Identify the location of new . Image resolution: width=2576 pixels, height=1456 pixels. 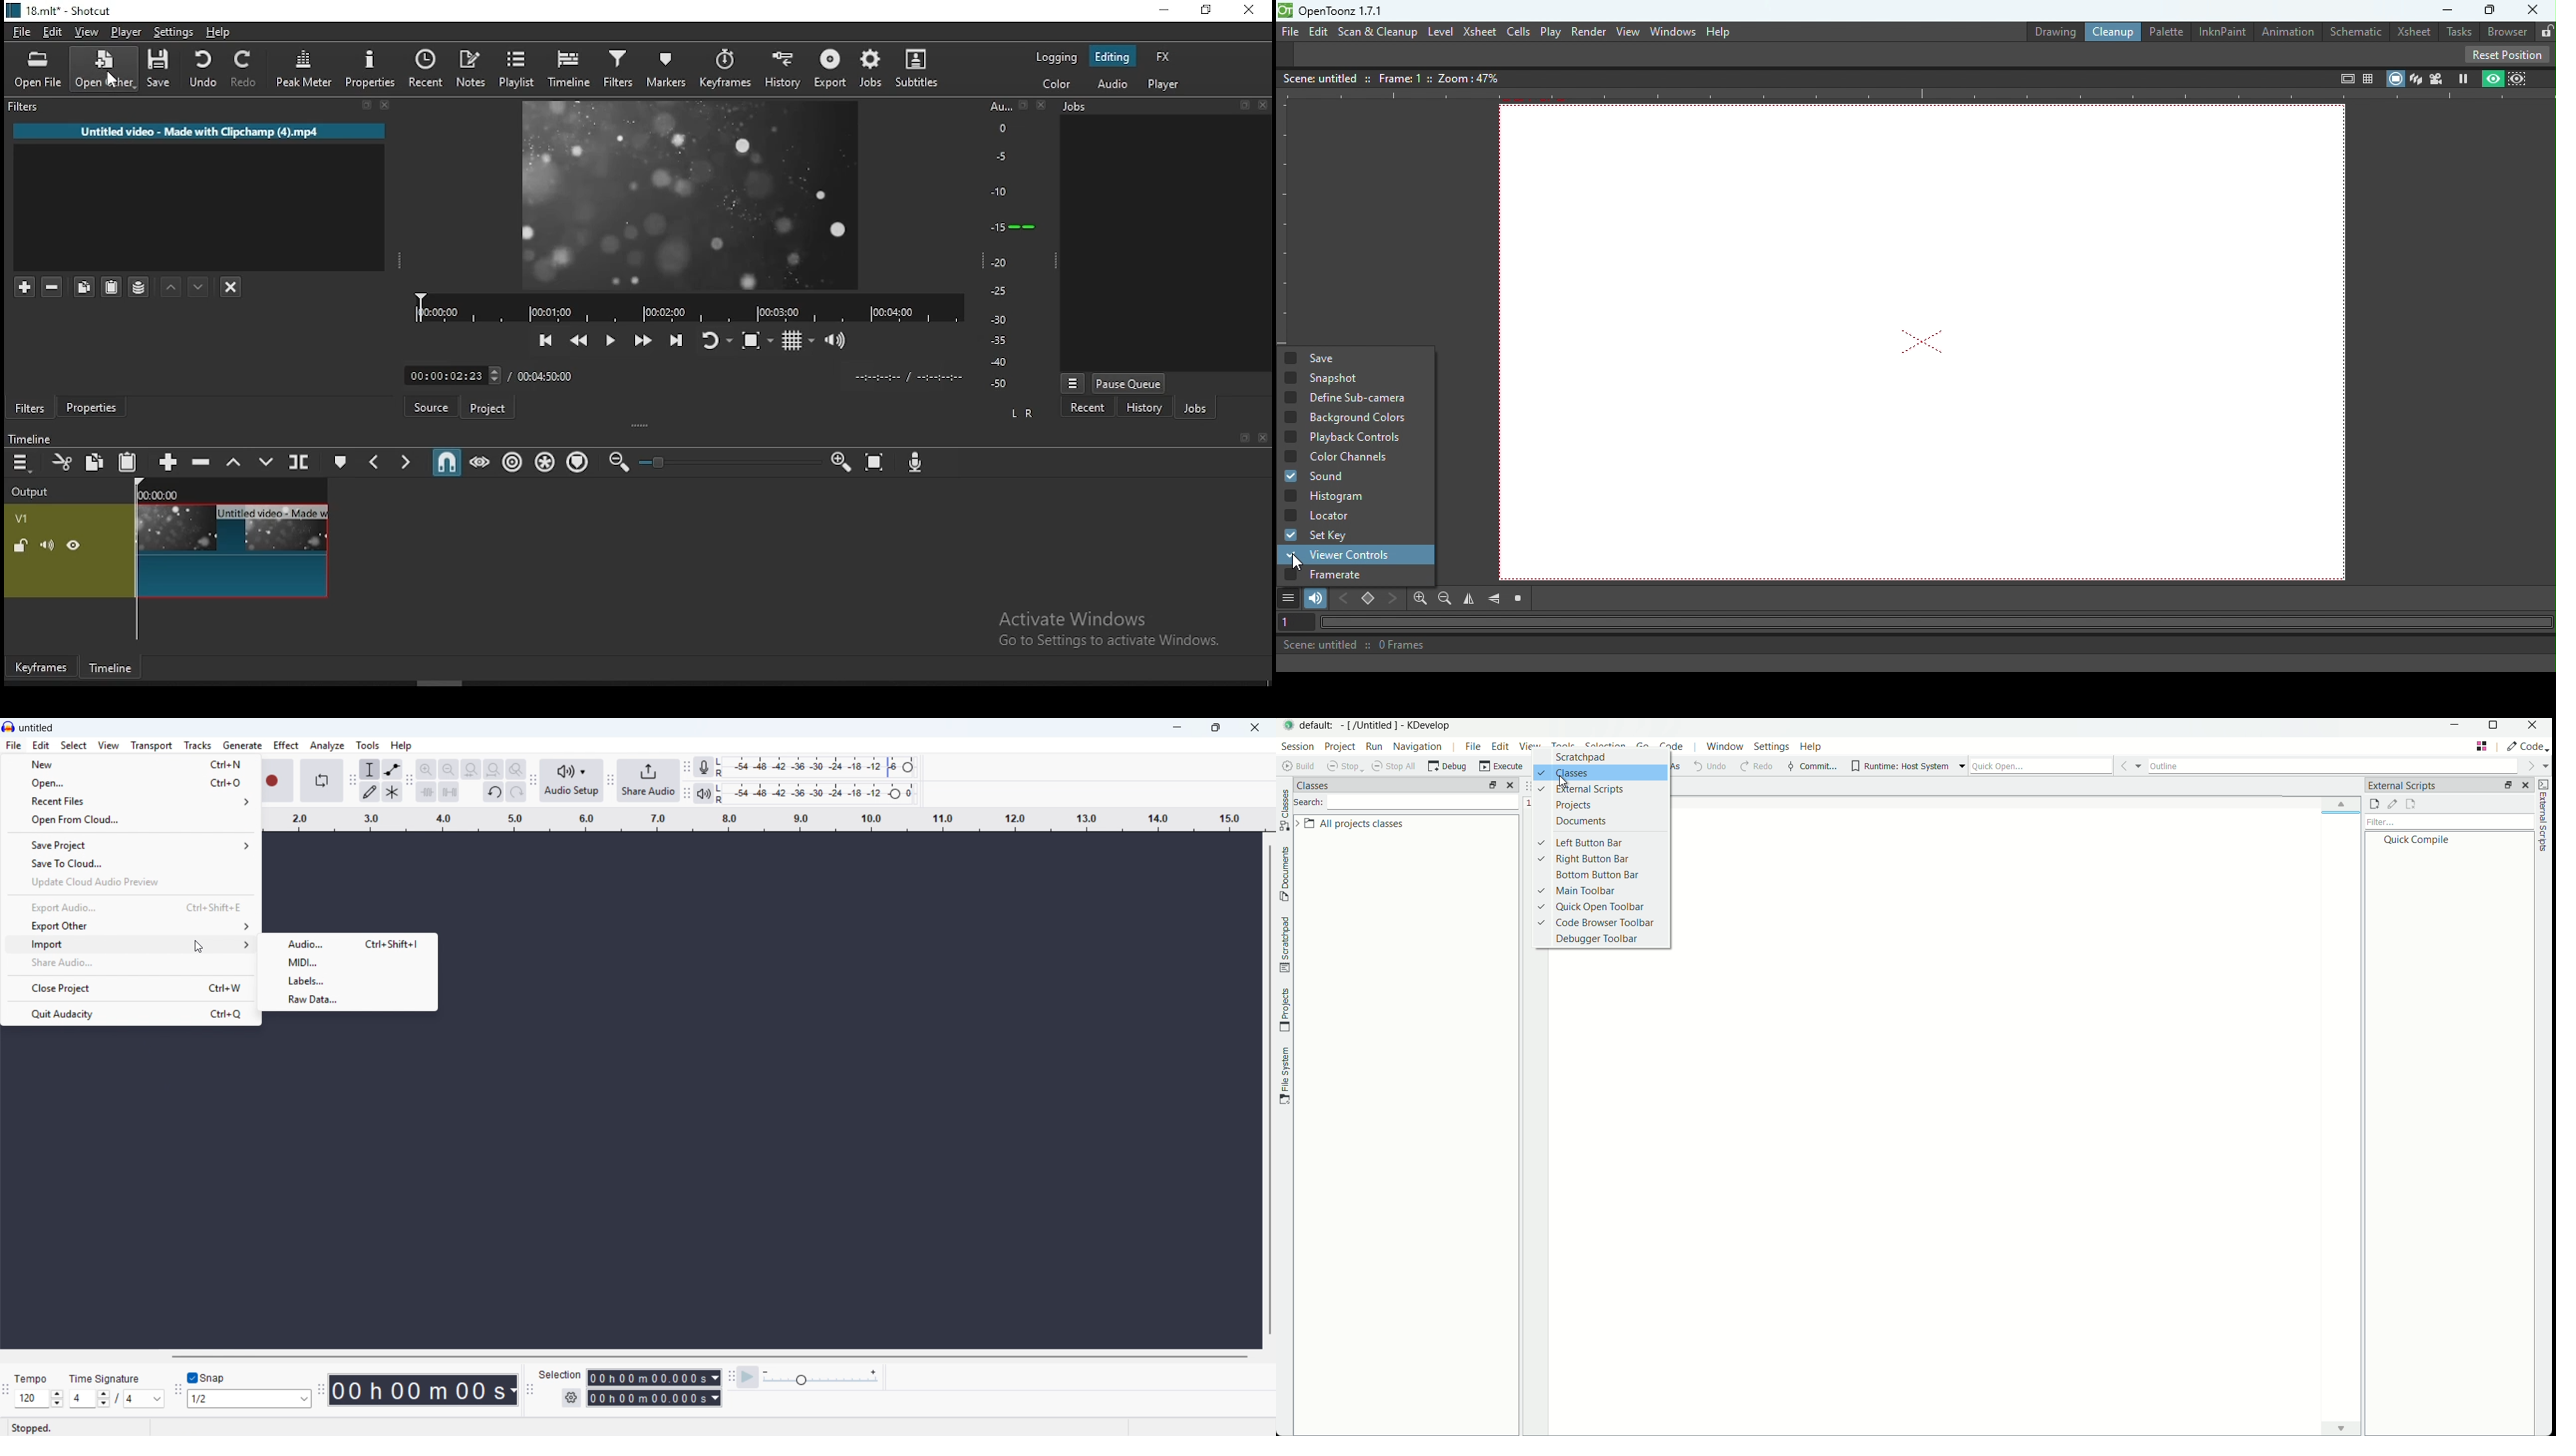
(133, 763).